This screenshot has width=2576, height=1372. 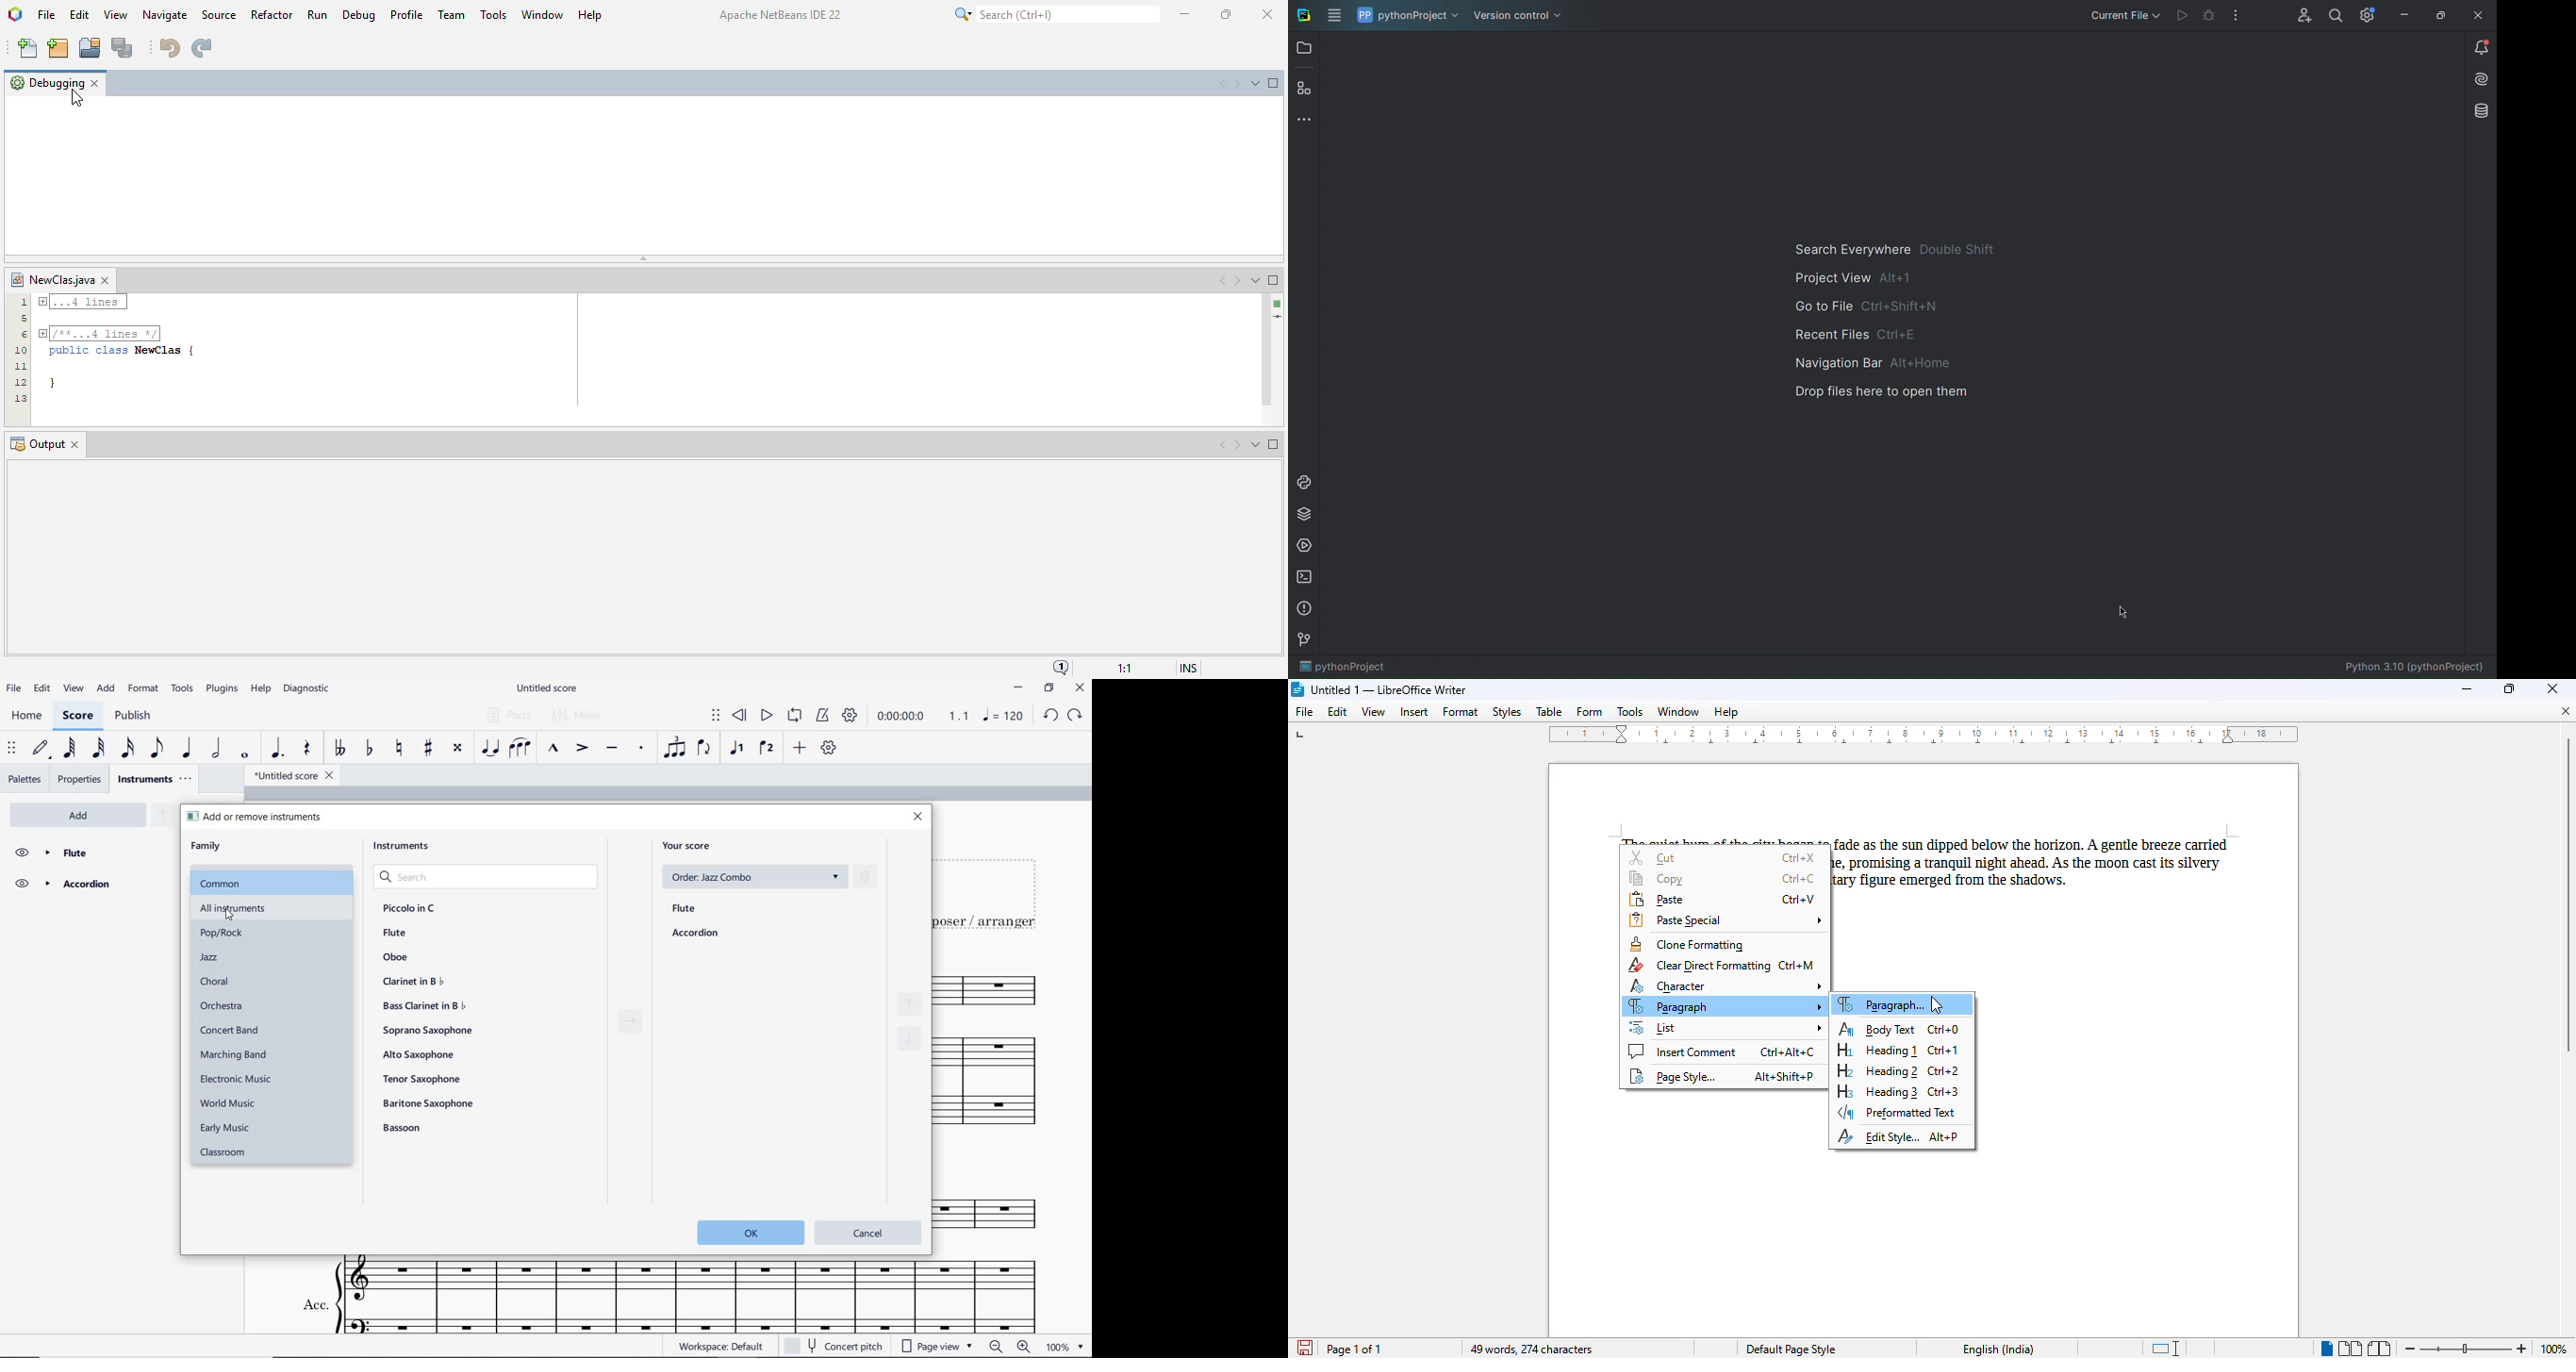 What do you see at coordinates (1791, 1349) in the screenshot?
I see `page style` at bounding box center [1791, 1349].